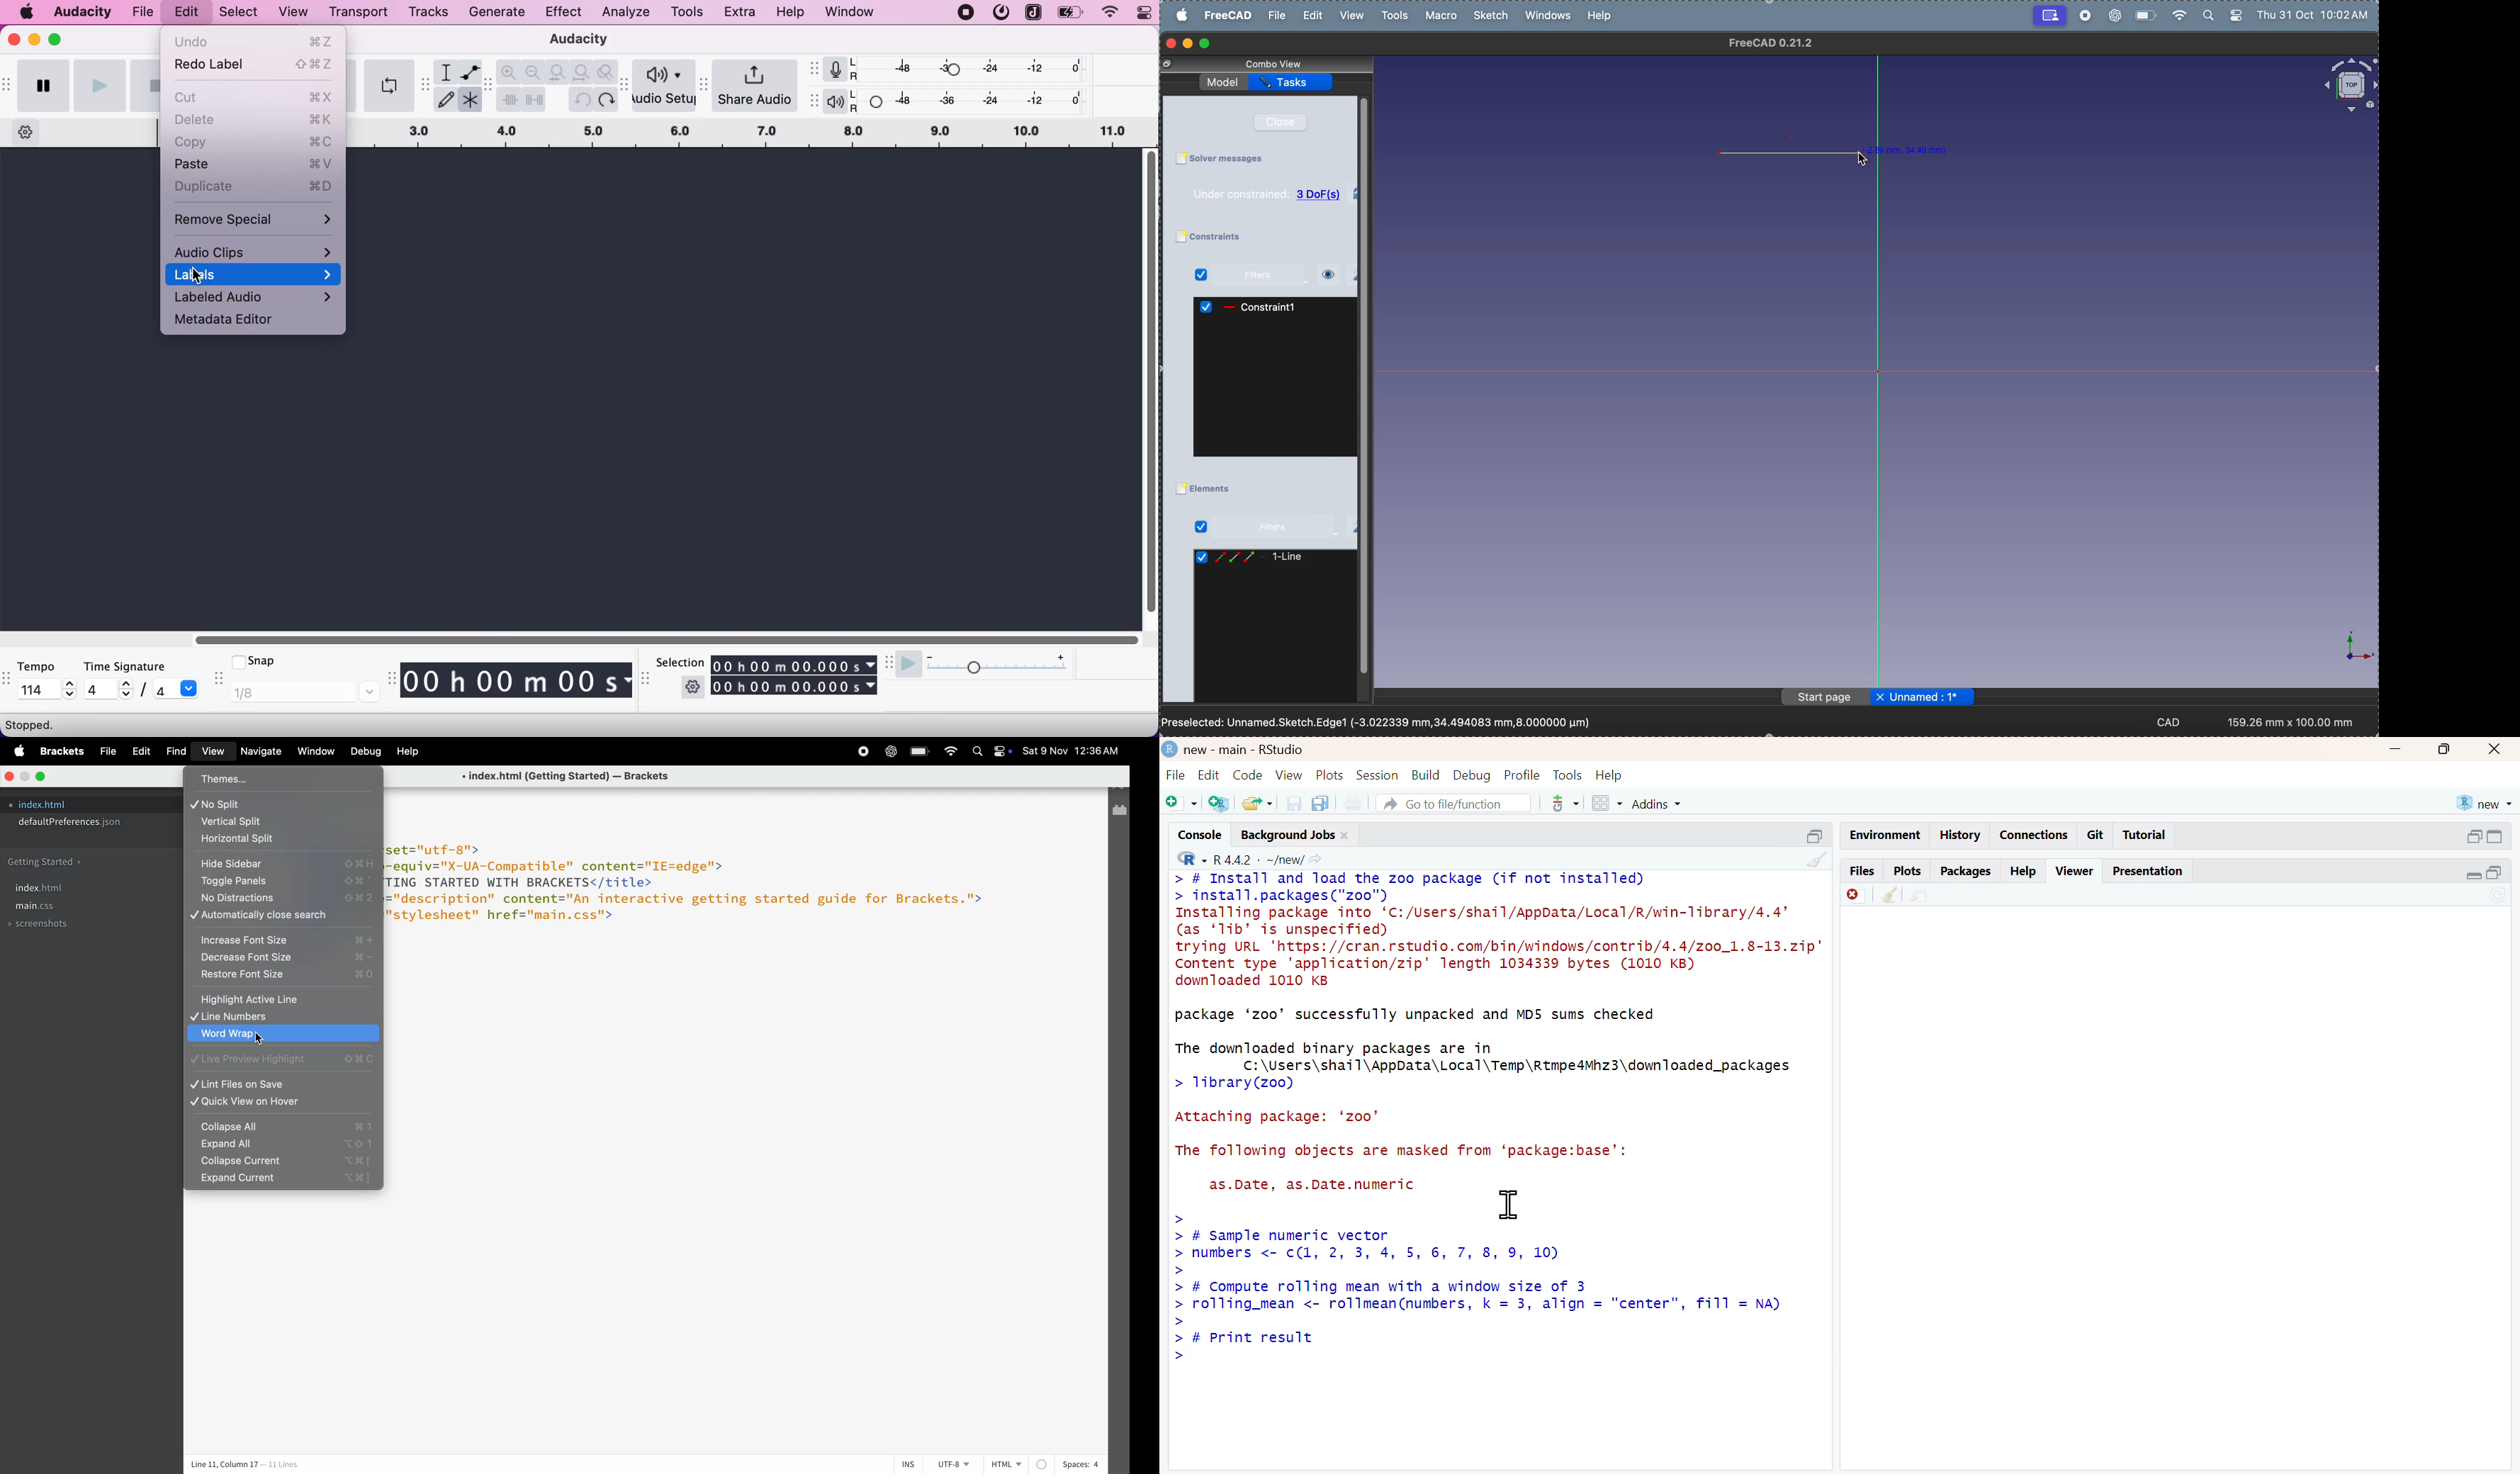 The height and width of the screenshot is (1484, 2520). Describe the element at coordinates (2225, 15) in the screenshot. I see `apple widgets` at that location.